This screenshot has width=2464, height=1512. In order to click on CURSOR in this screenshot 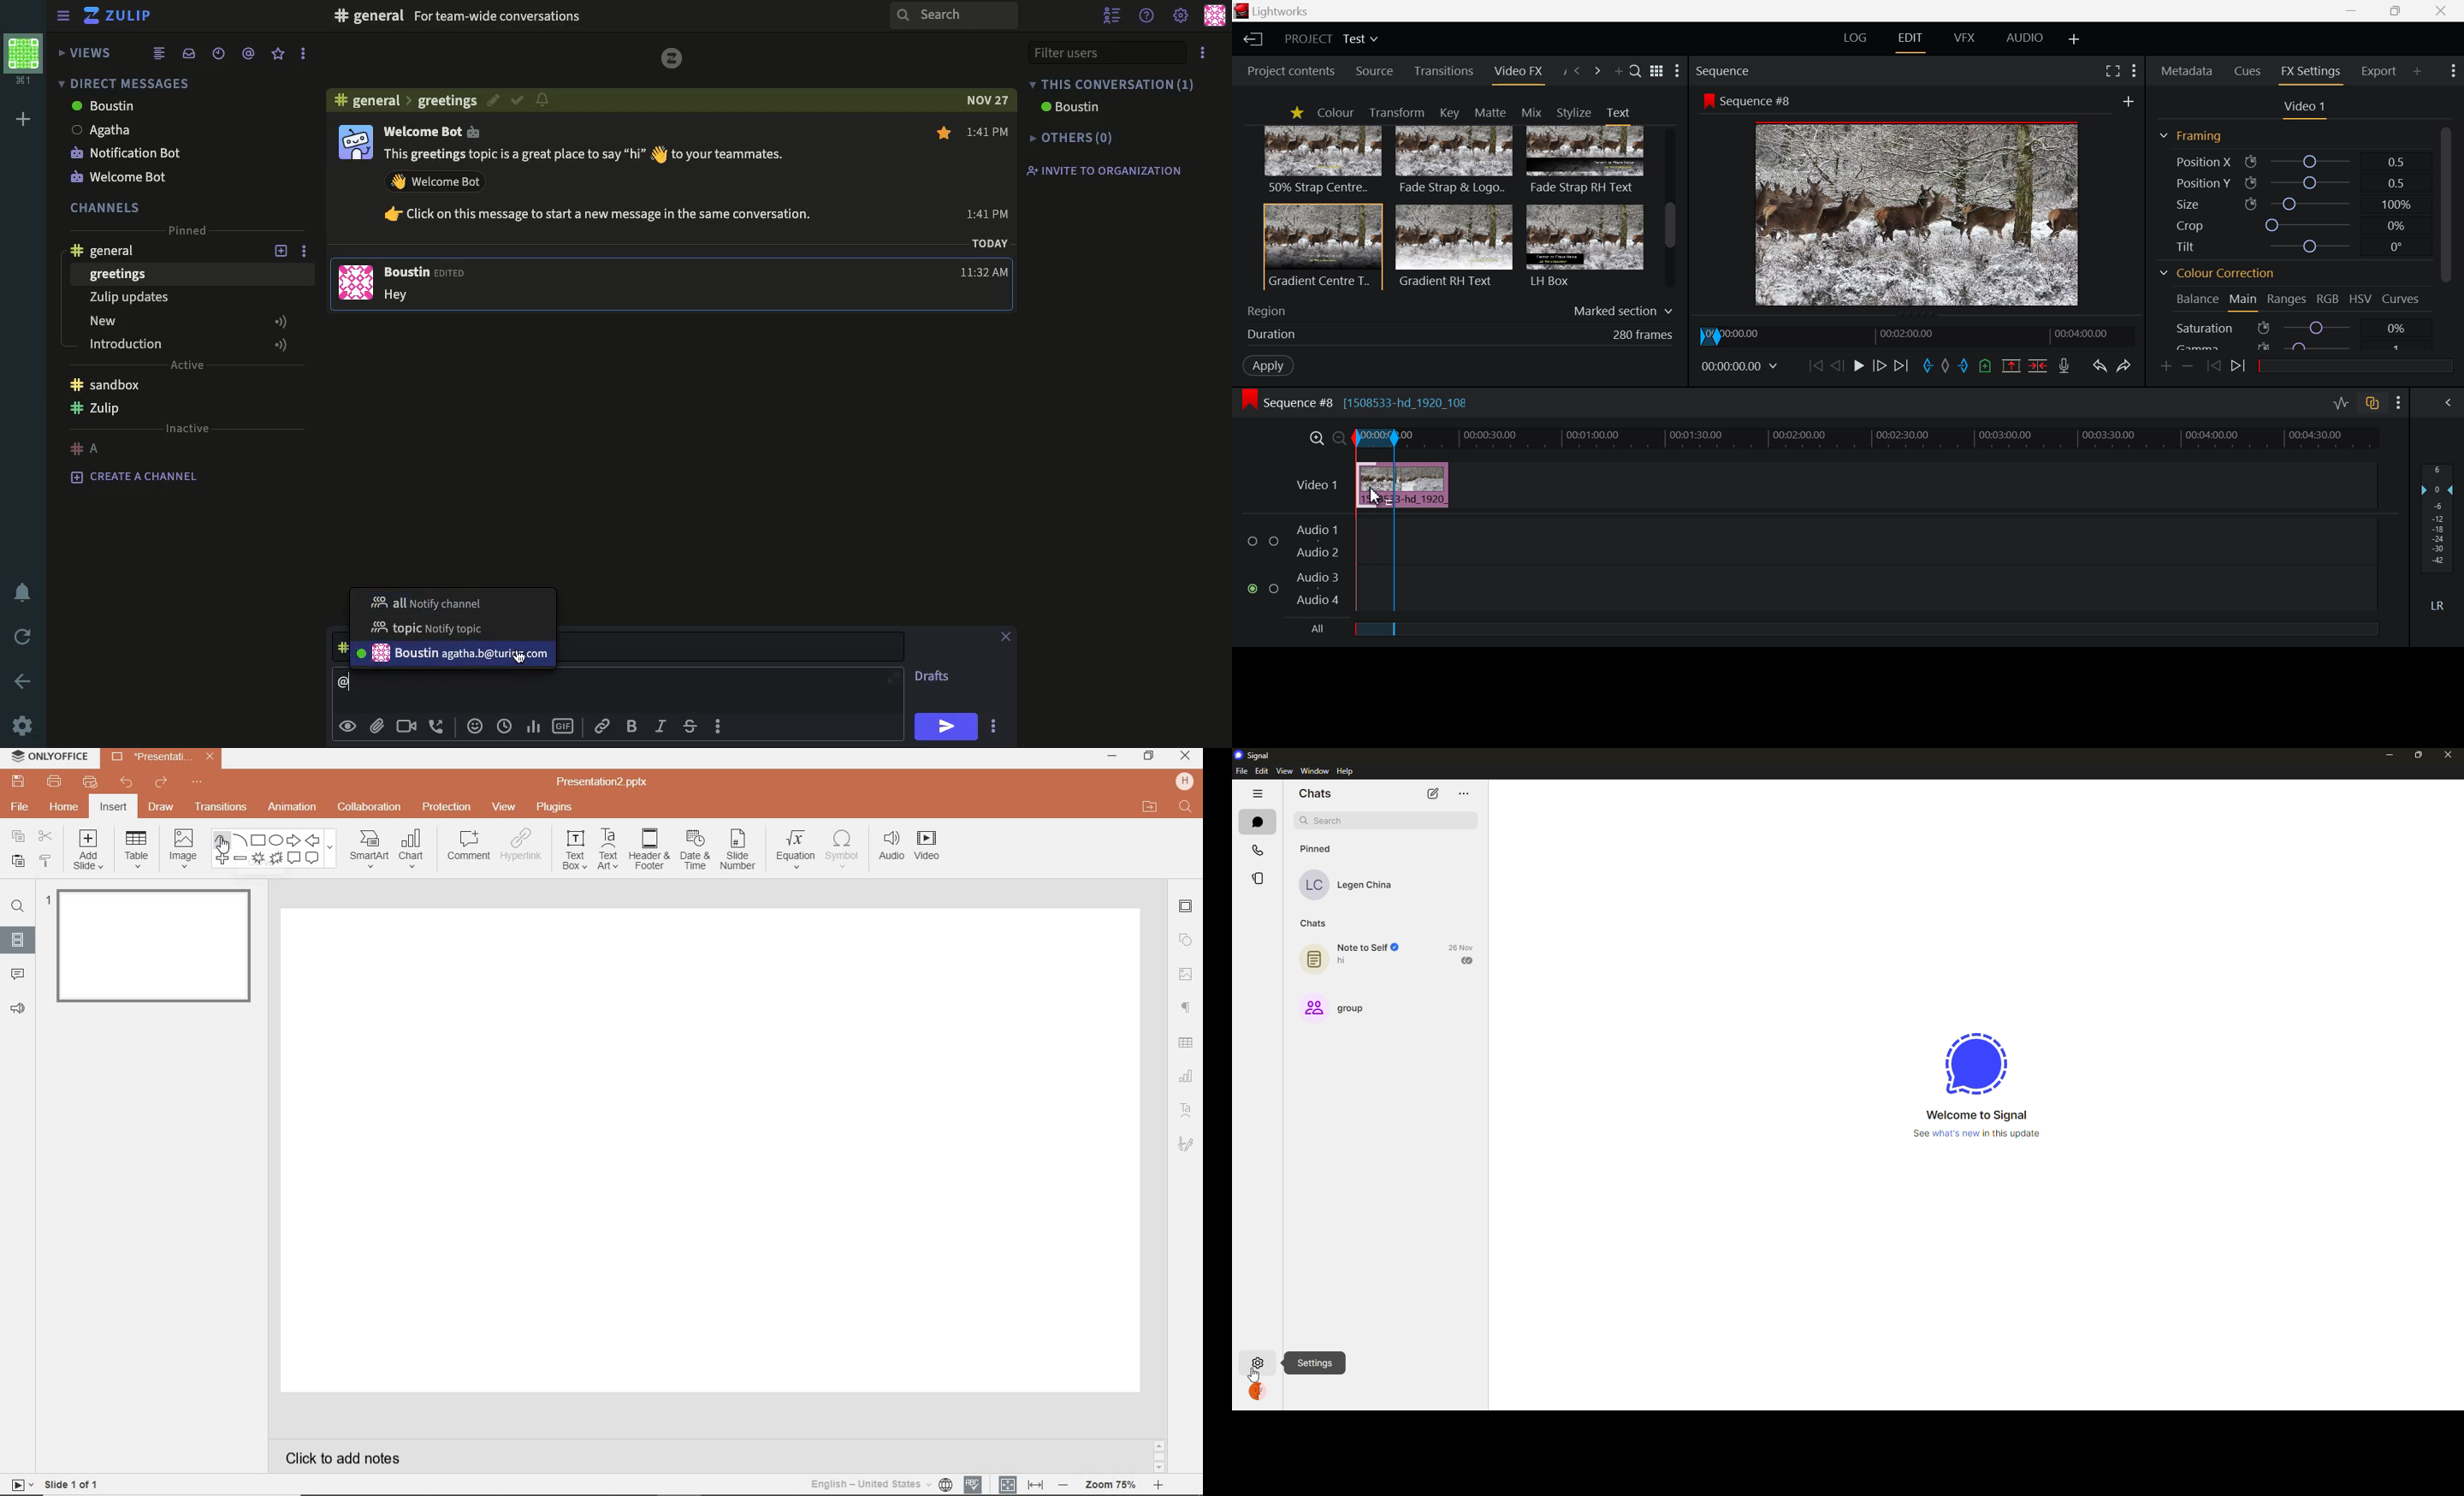, I will do `click(225, 848)`.